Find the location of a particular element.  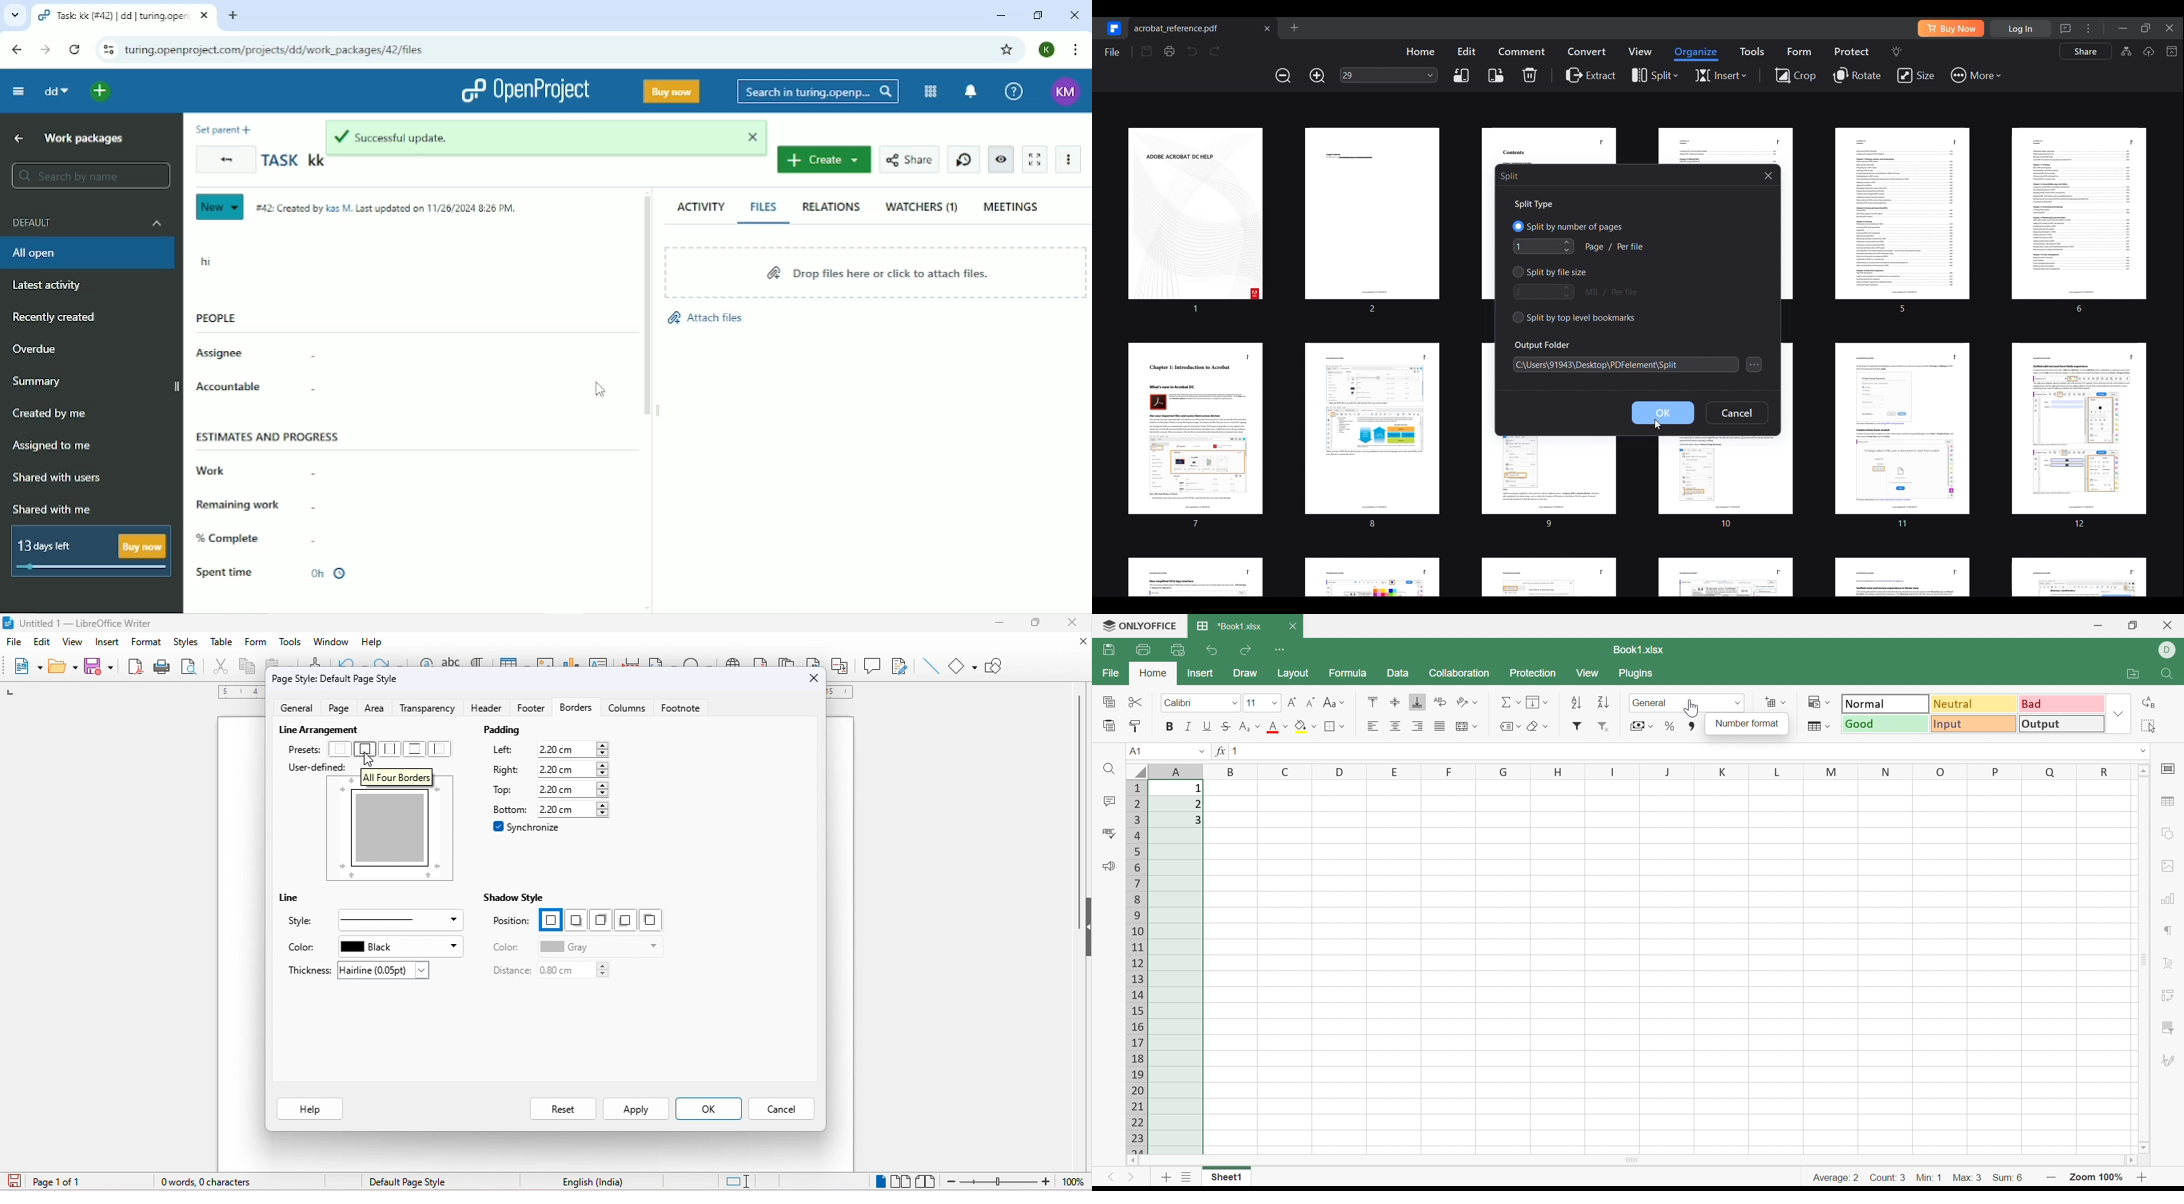

Files is located at coordinates (764, 207).